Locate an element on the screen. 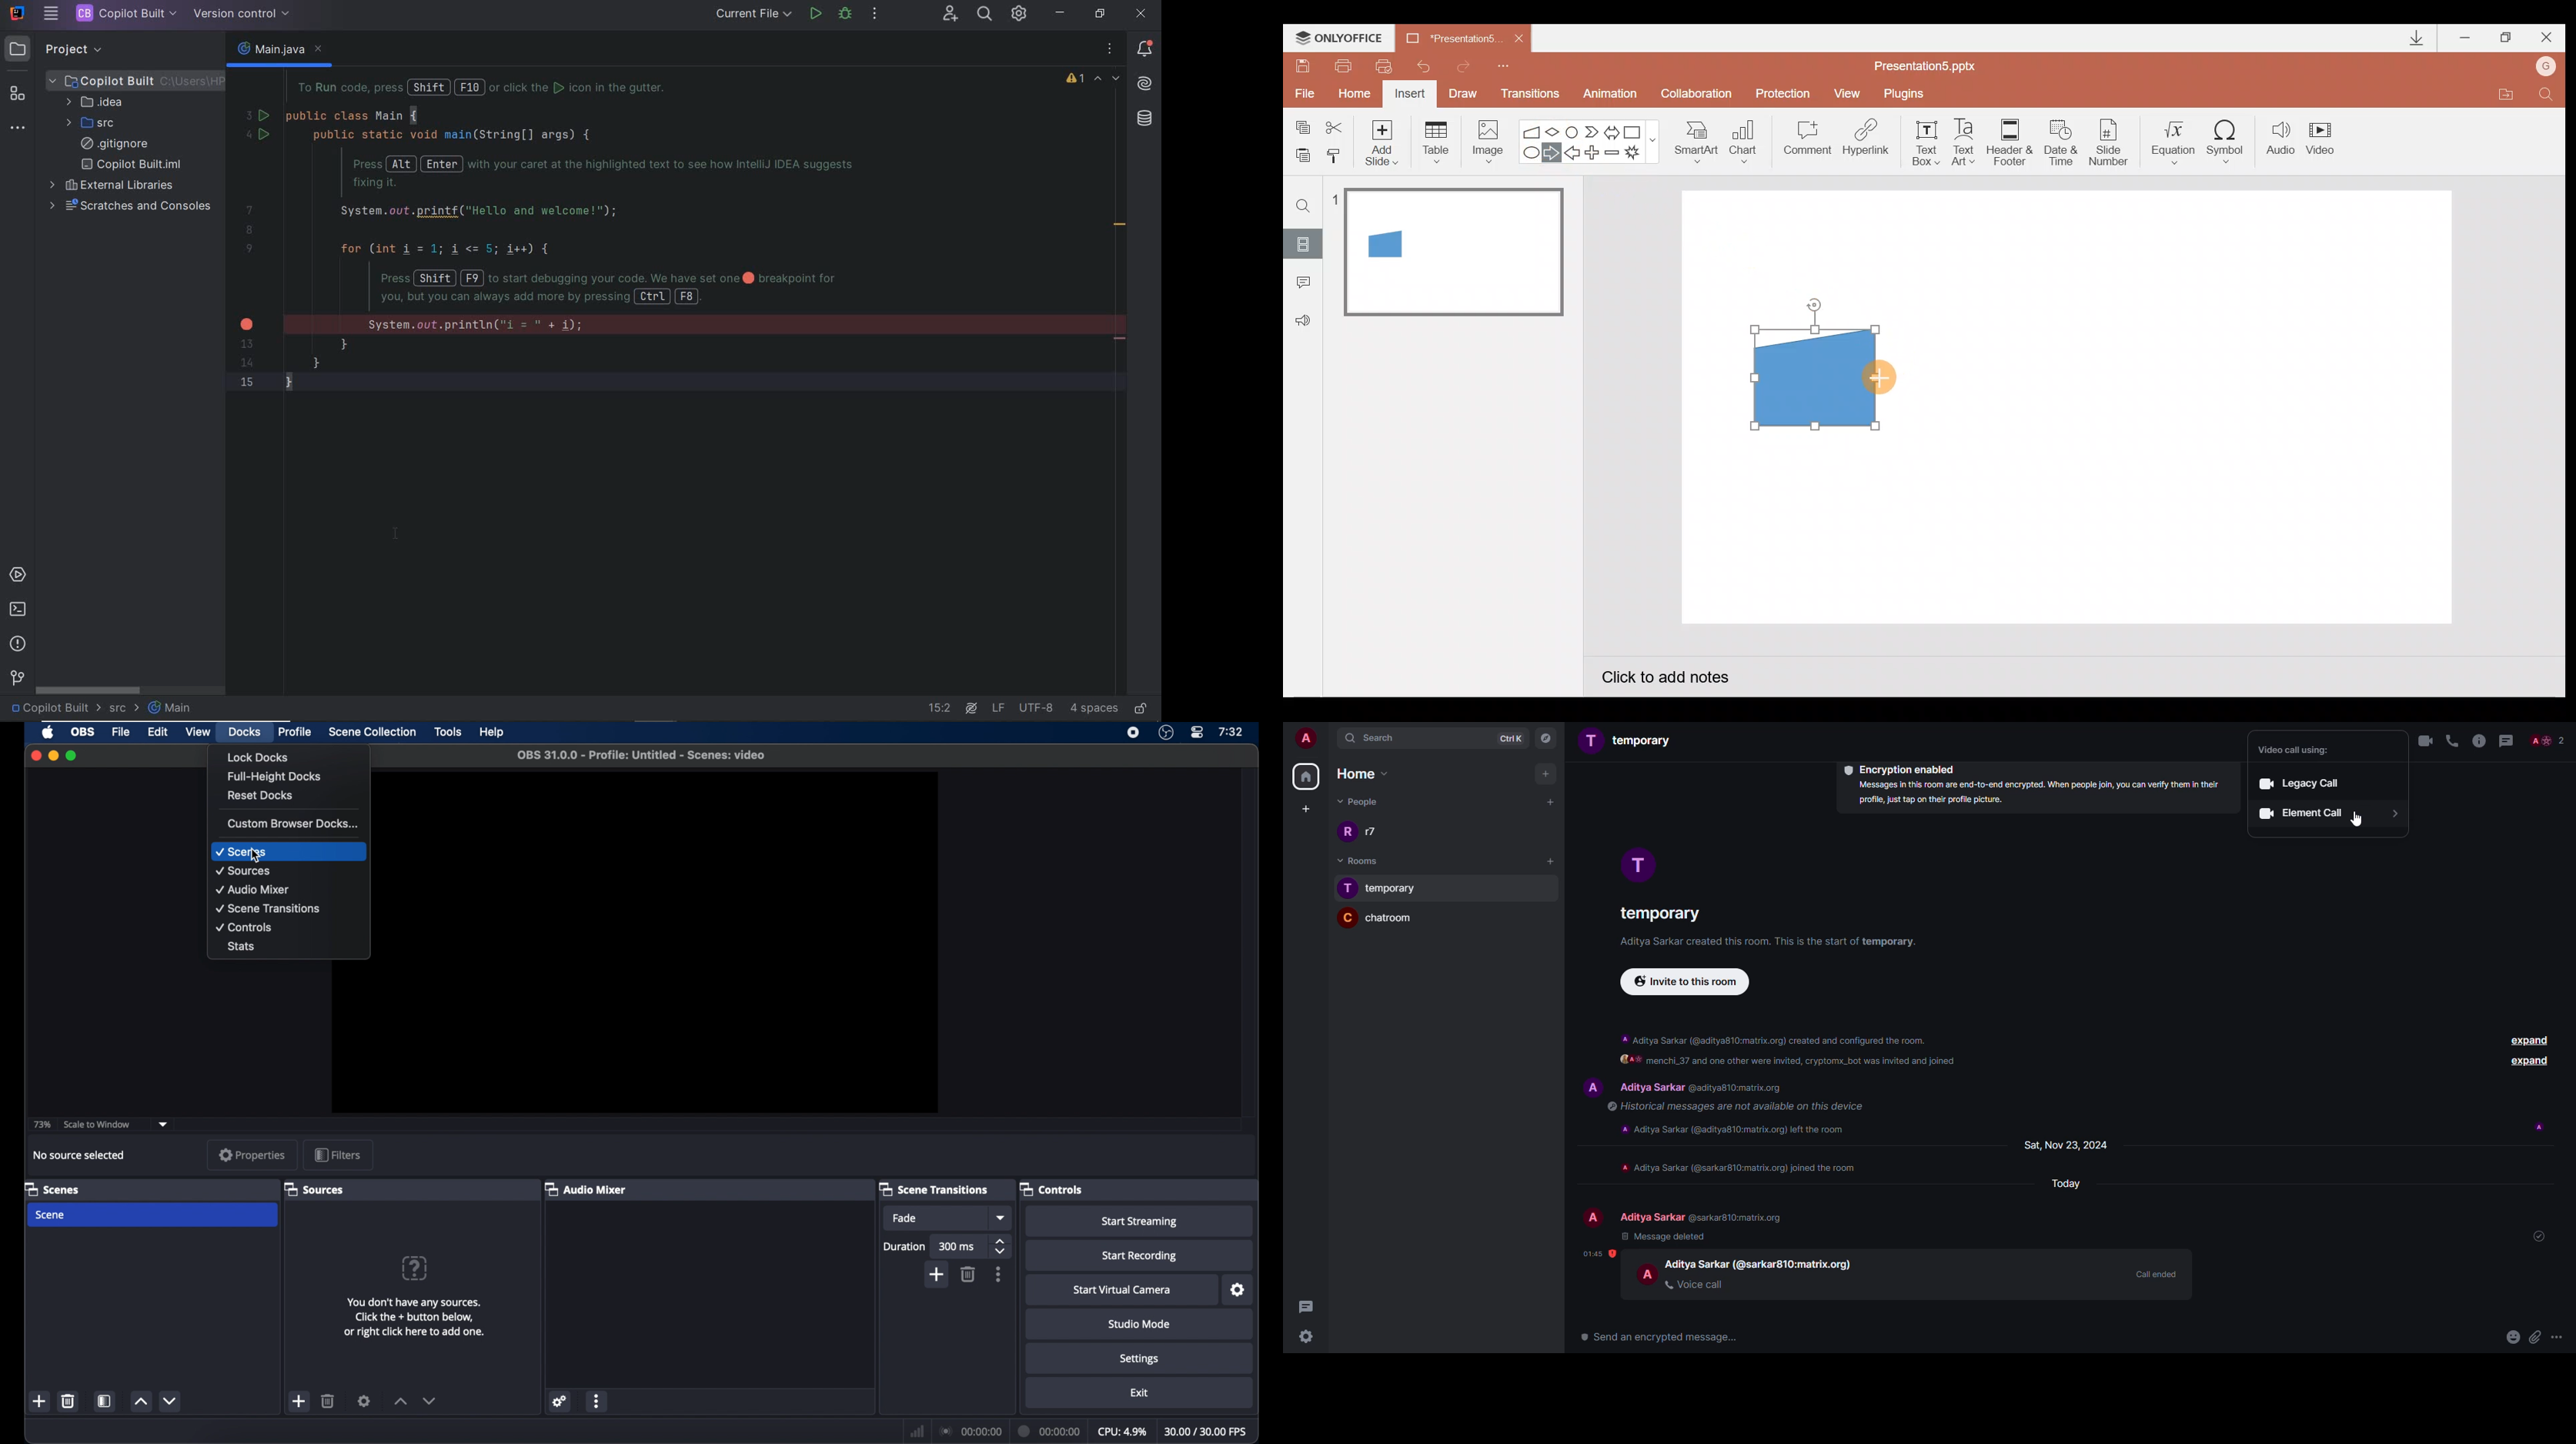  scenes is located at coordinates (242, 852).